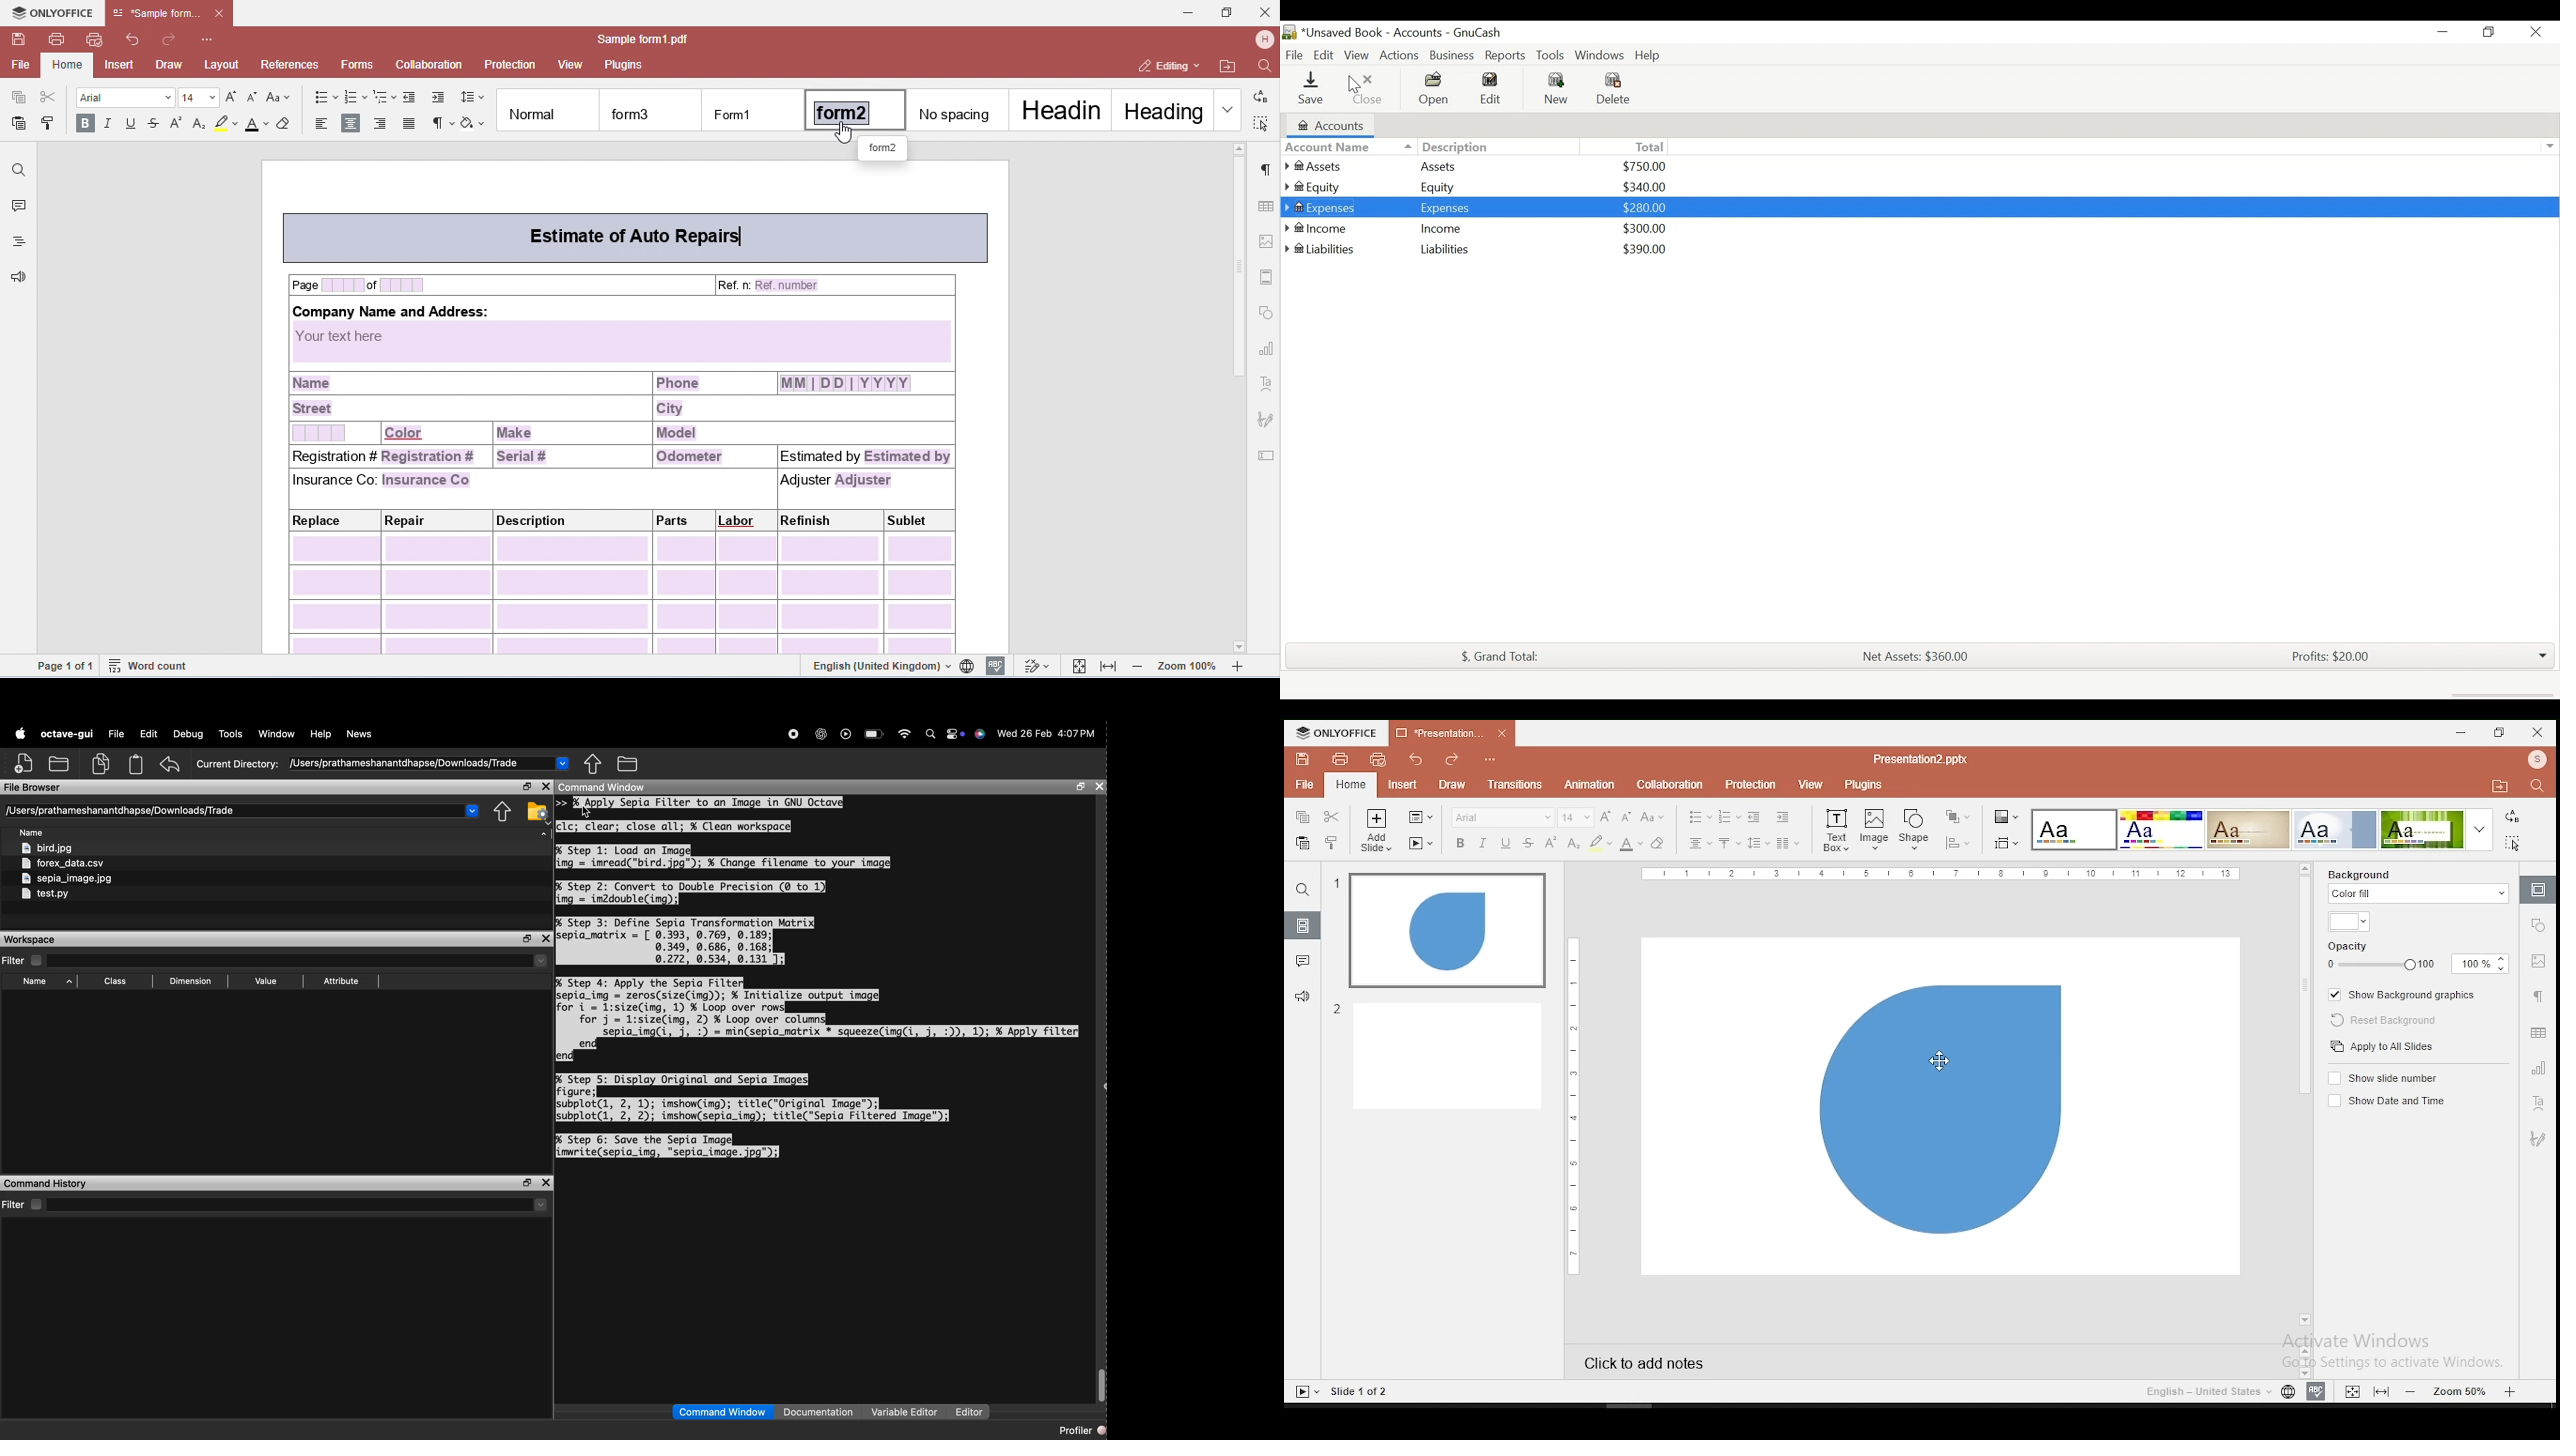  What do you see at coordinates (1293, 53) in the screenshot?
I see `File` at bounding box center [1293, 53].